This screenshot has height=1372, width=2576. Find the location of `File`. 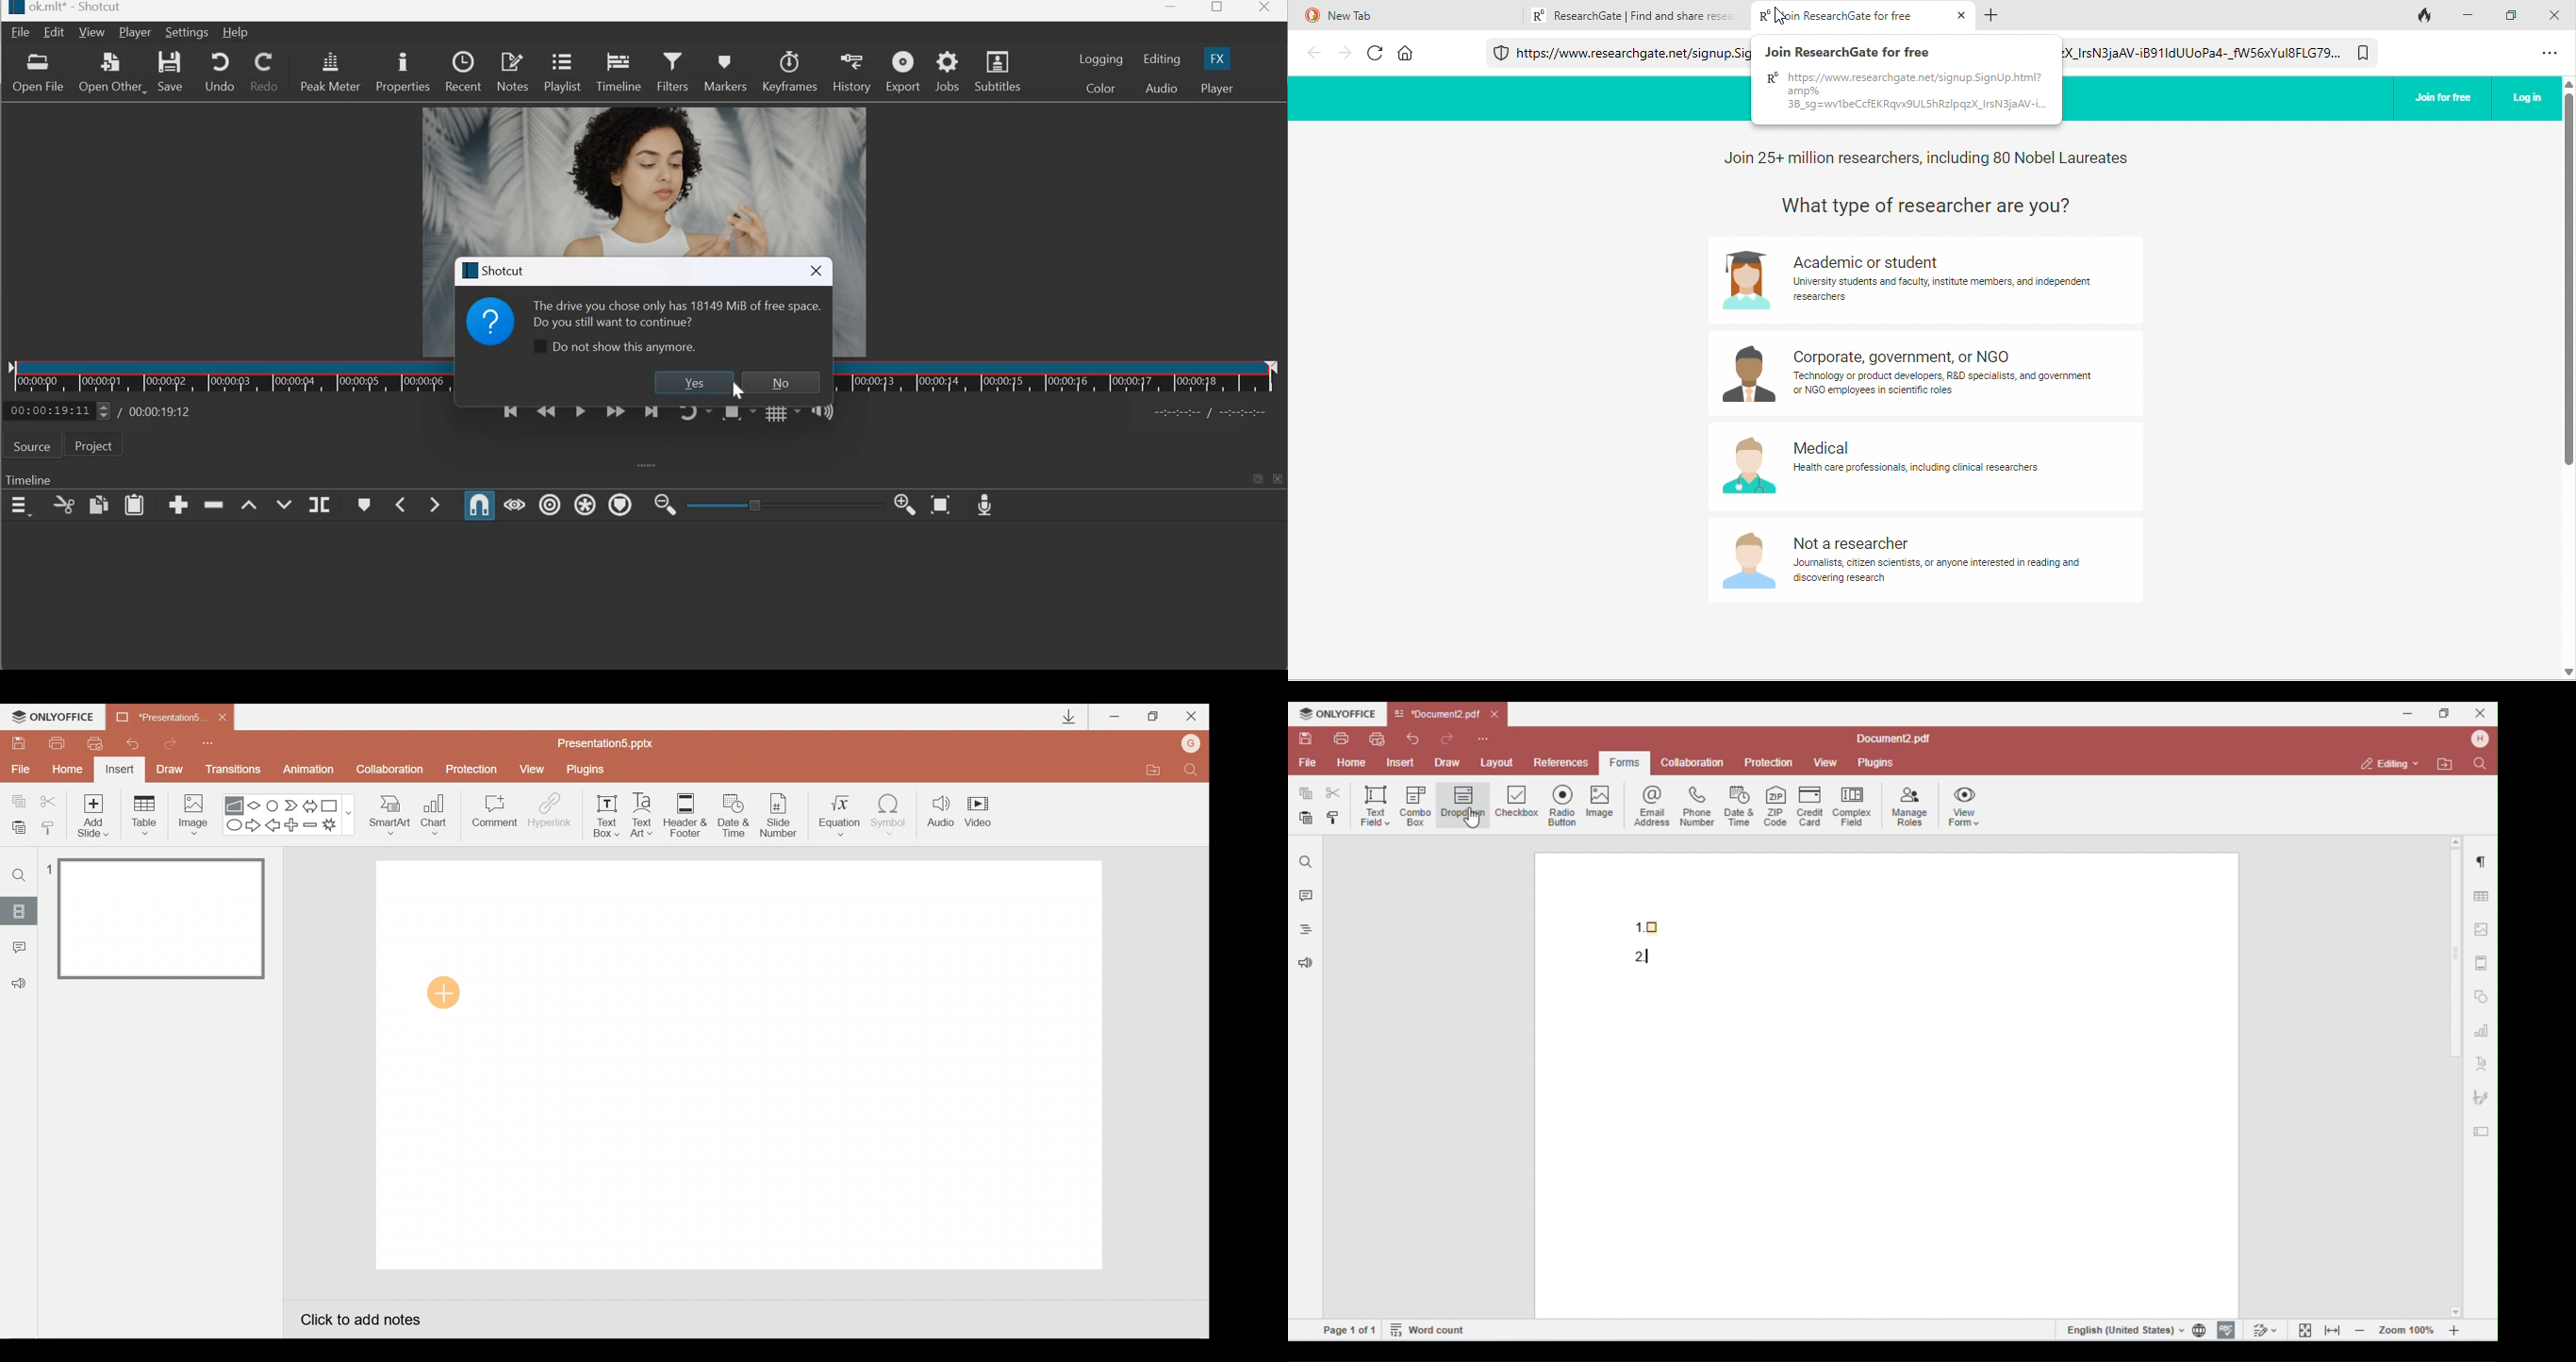

File is located at coordinates (21, 32).